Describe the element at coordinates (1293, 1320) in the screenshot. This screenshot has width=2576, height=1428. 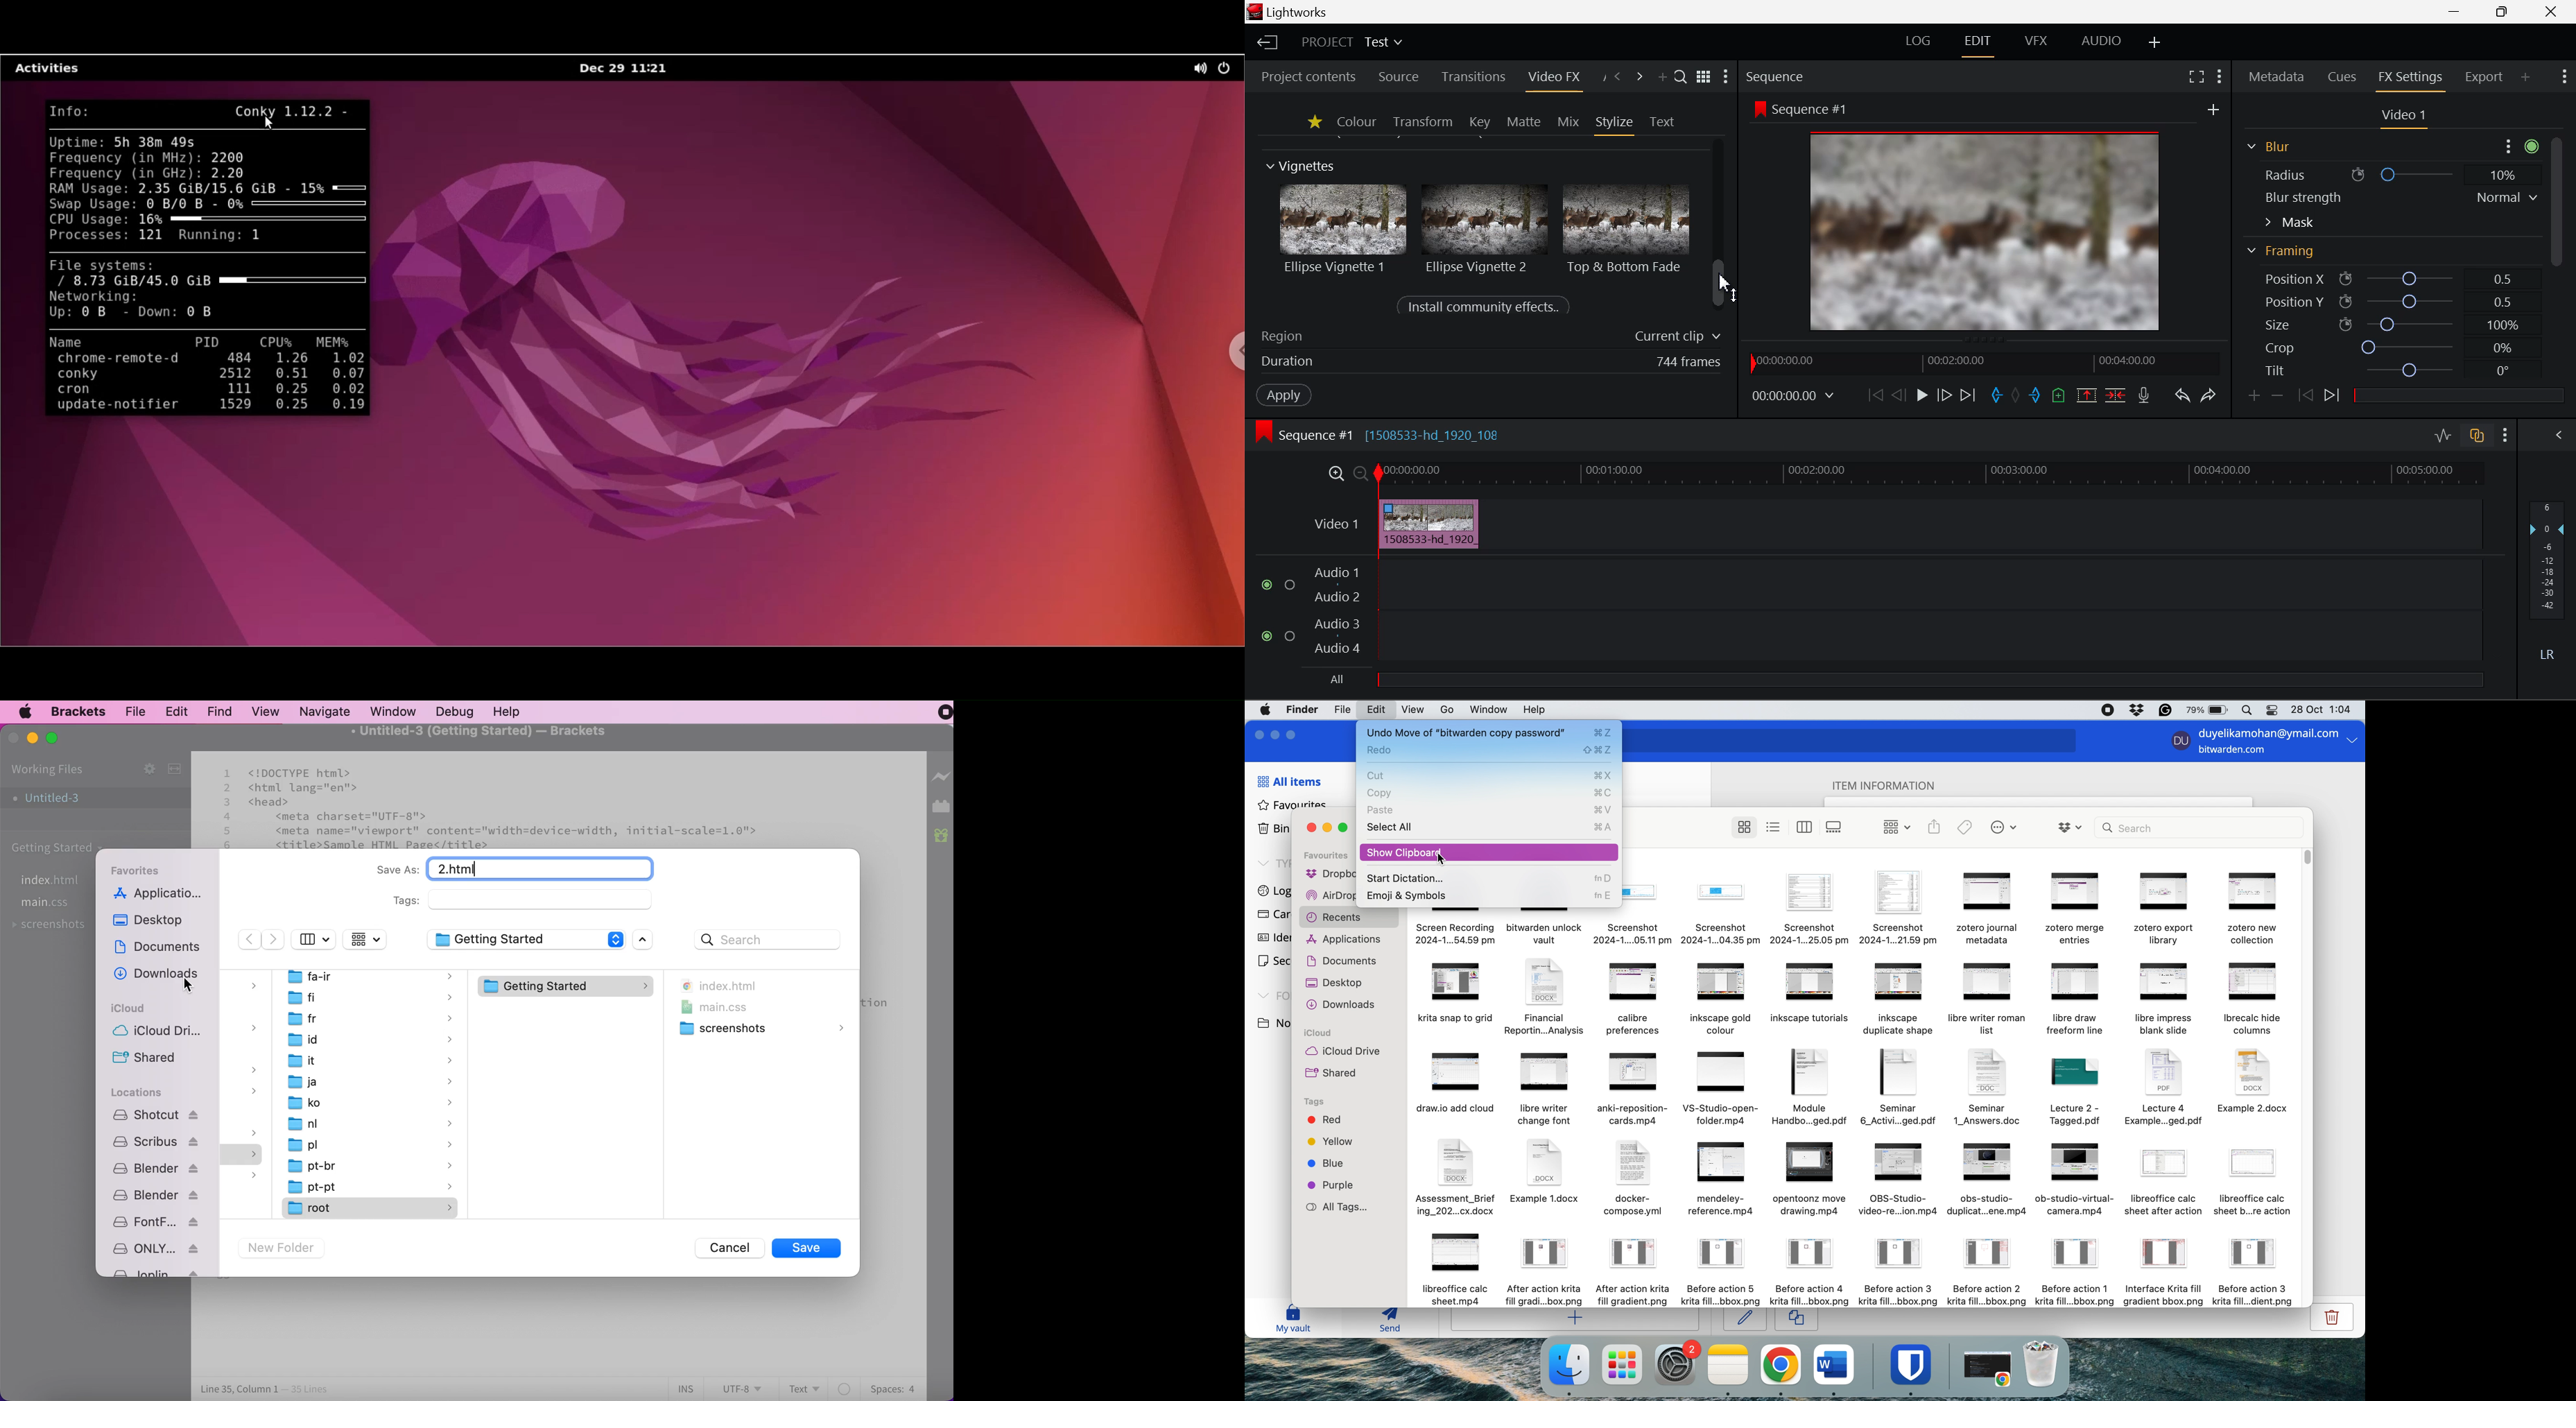
I see `my vault` at that location.